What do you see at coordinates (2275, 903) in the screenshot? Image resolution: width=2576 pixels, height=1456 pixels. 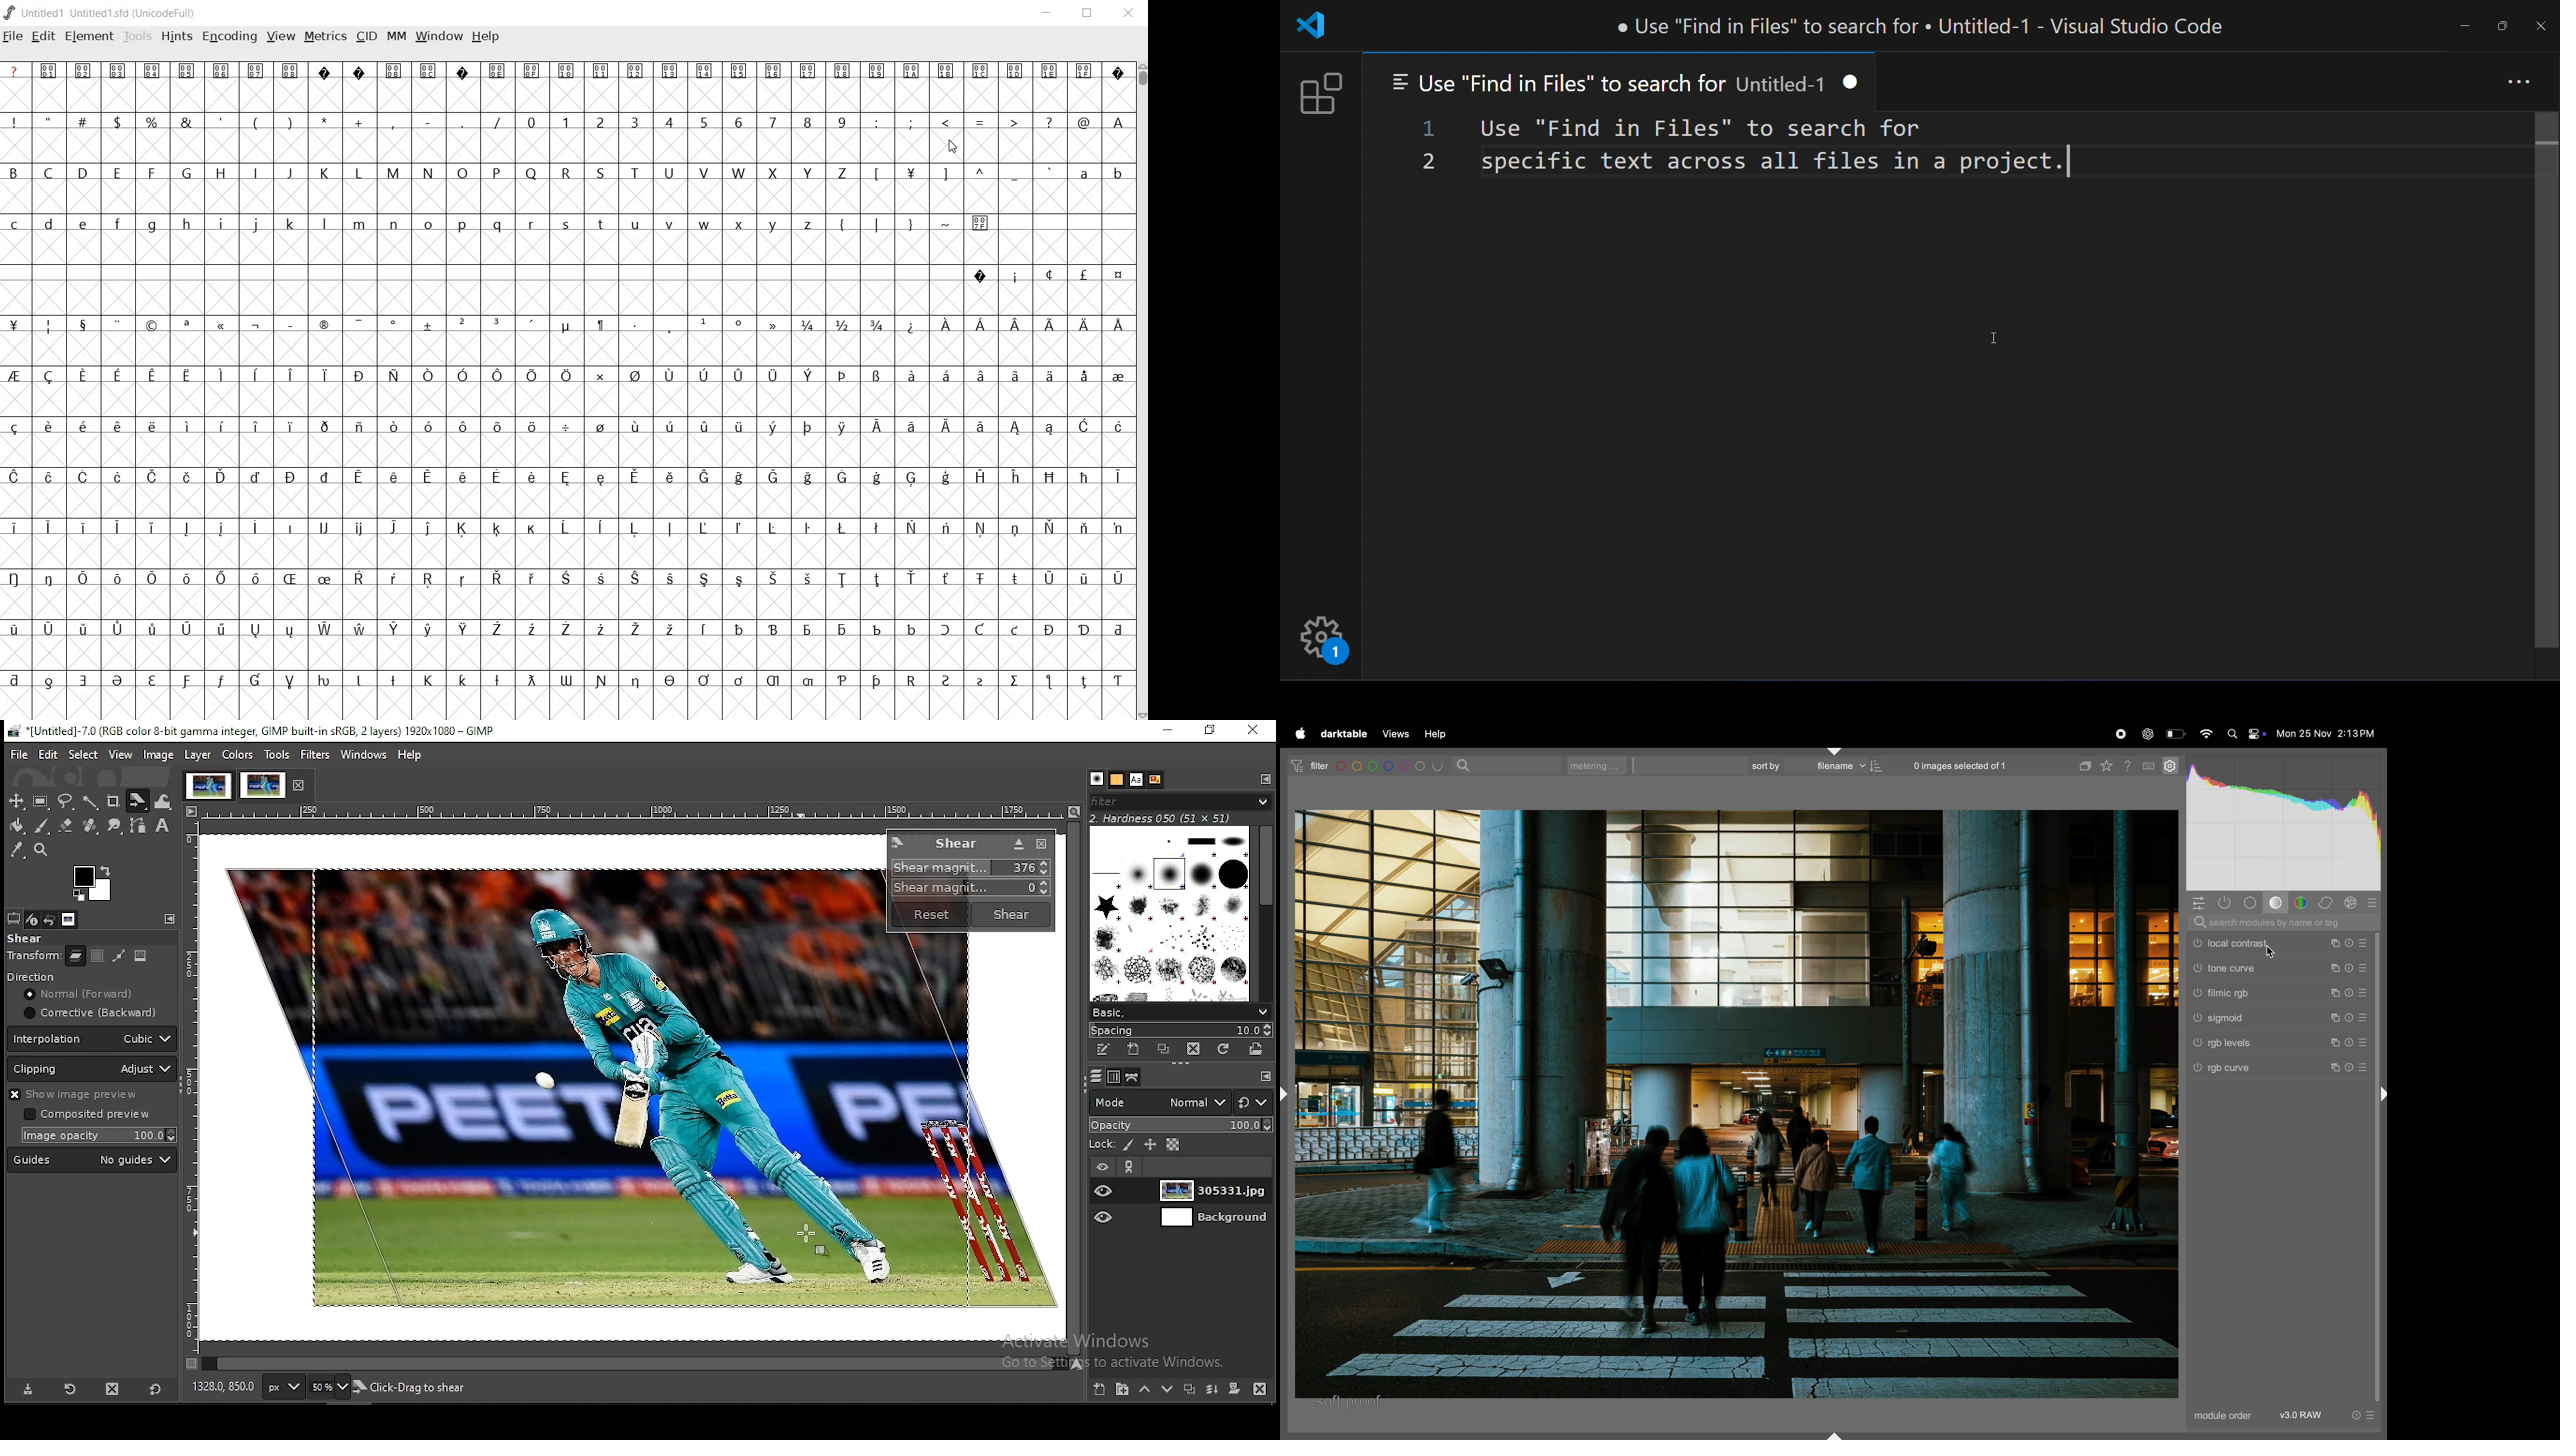 I see `base` at bounding box center [2275, 903].